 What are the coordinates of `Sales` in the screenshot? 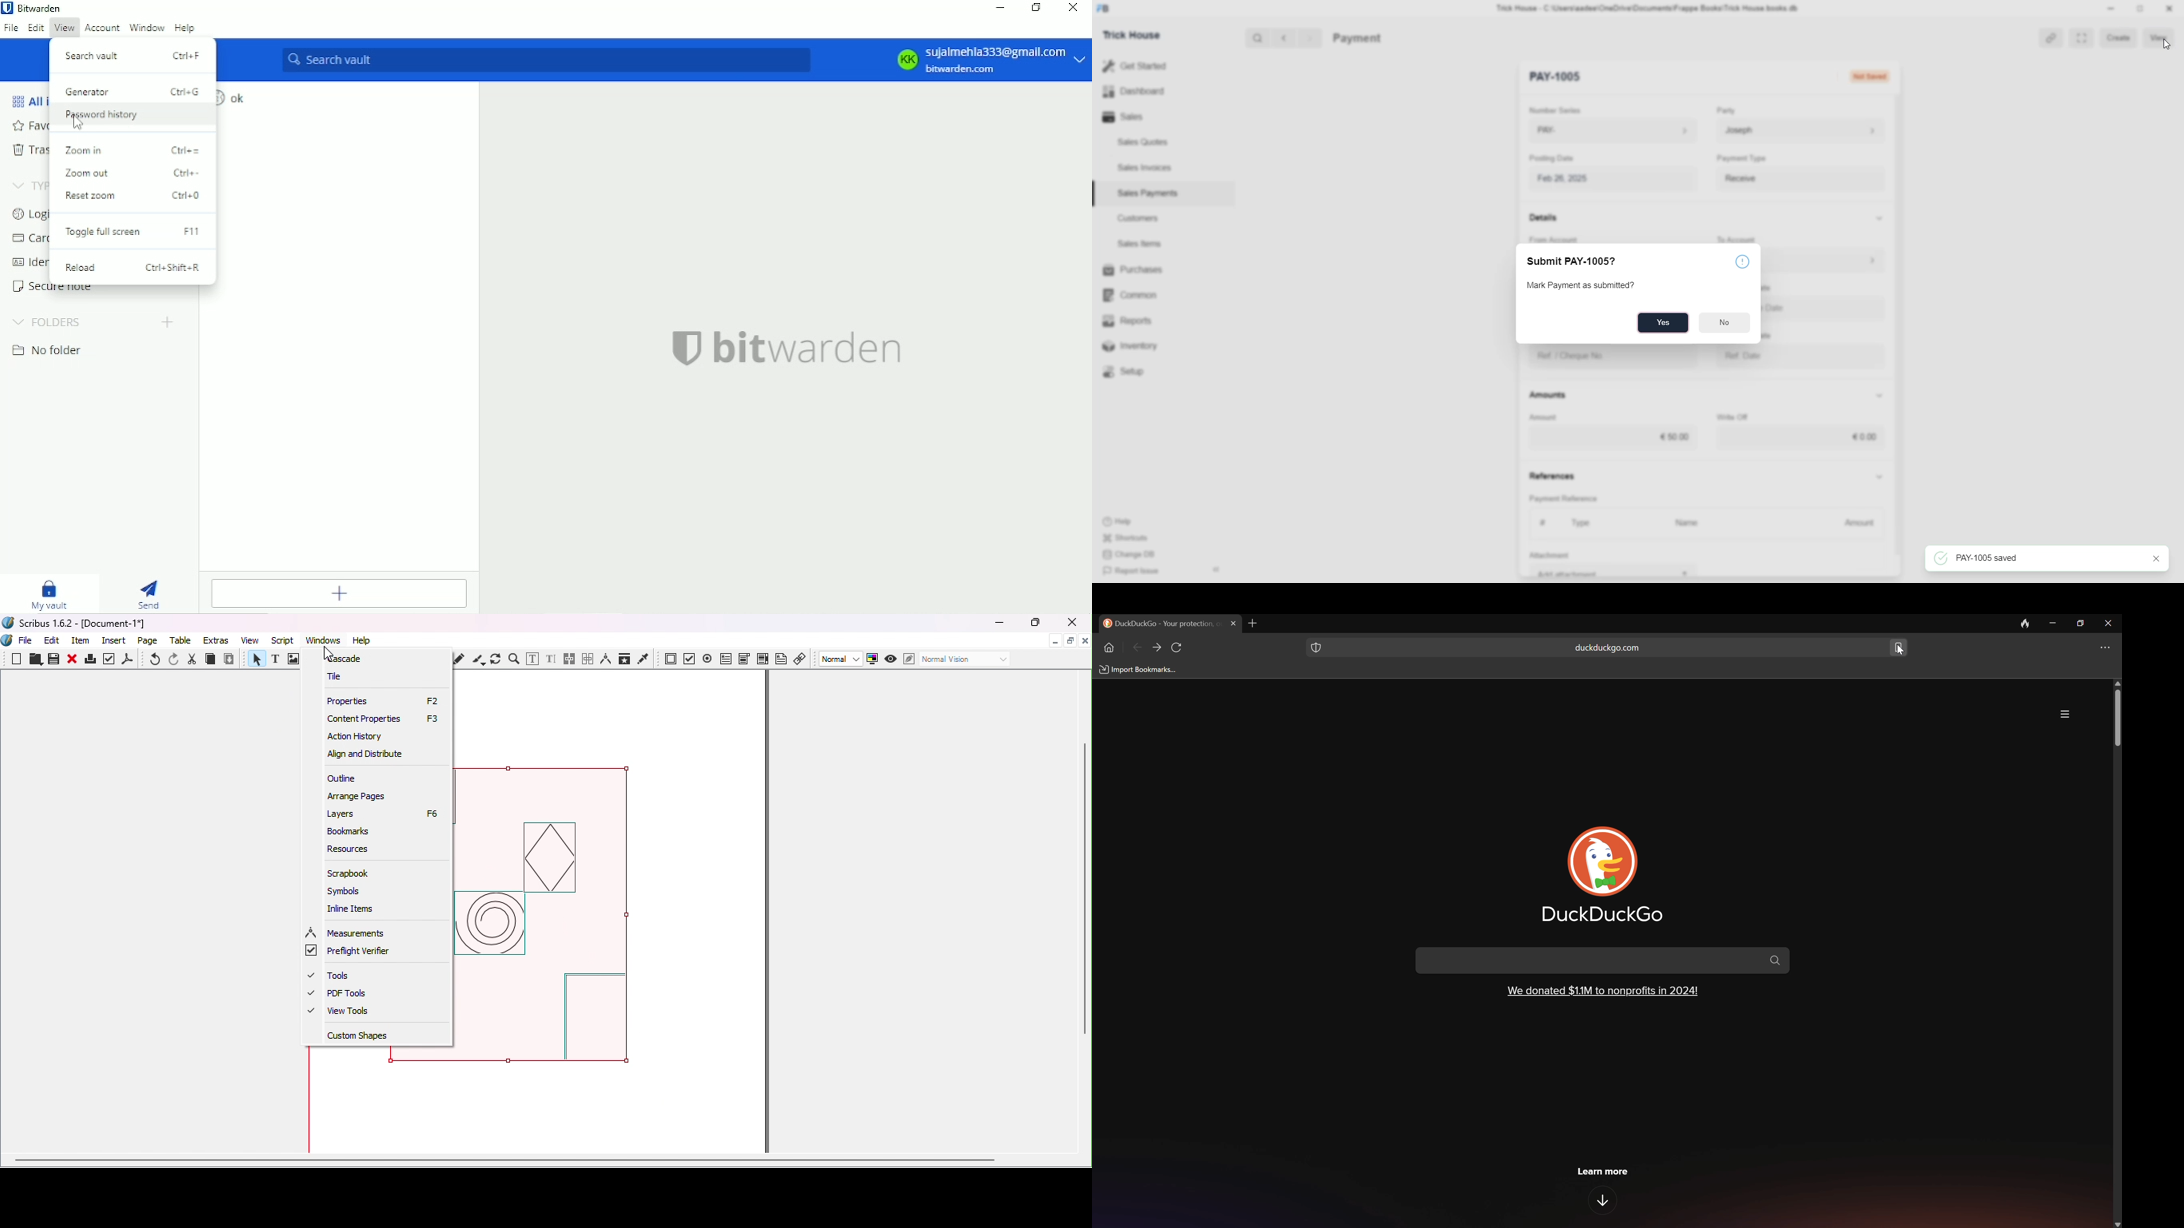 It's located at (1126, 117).